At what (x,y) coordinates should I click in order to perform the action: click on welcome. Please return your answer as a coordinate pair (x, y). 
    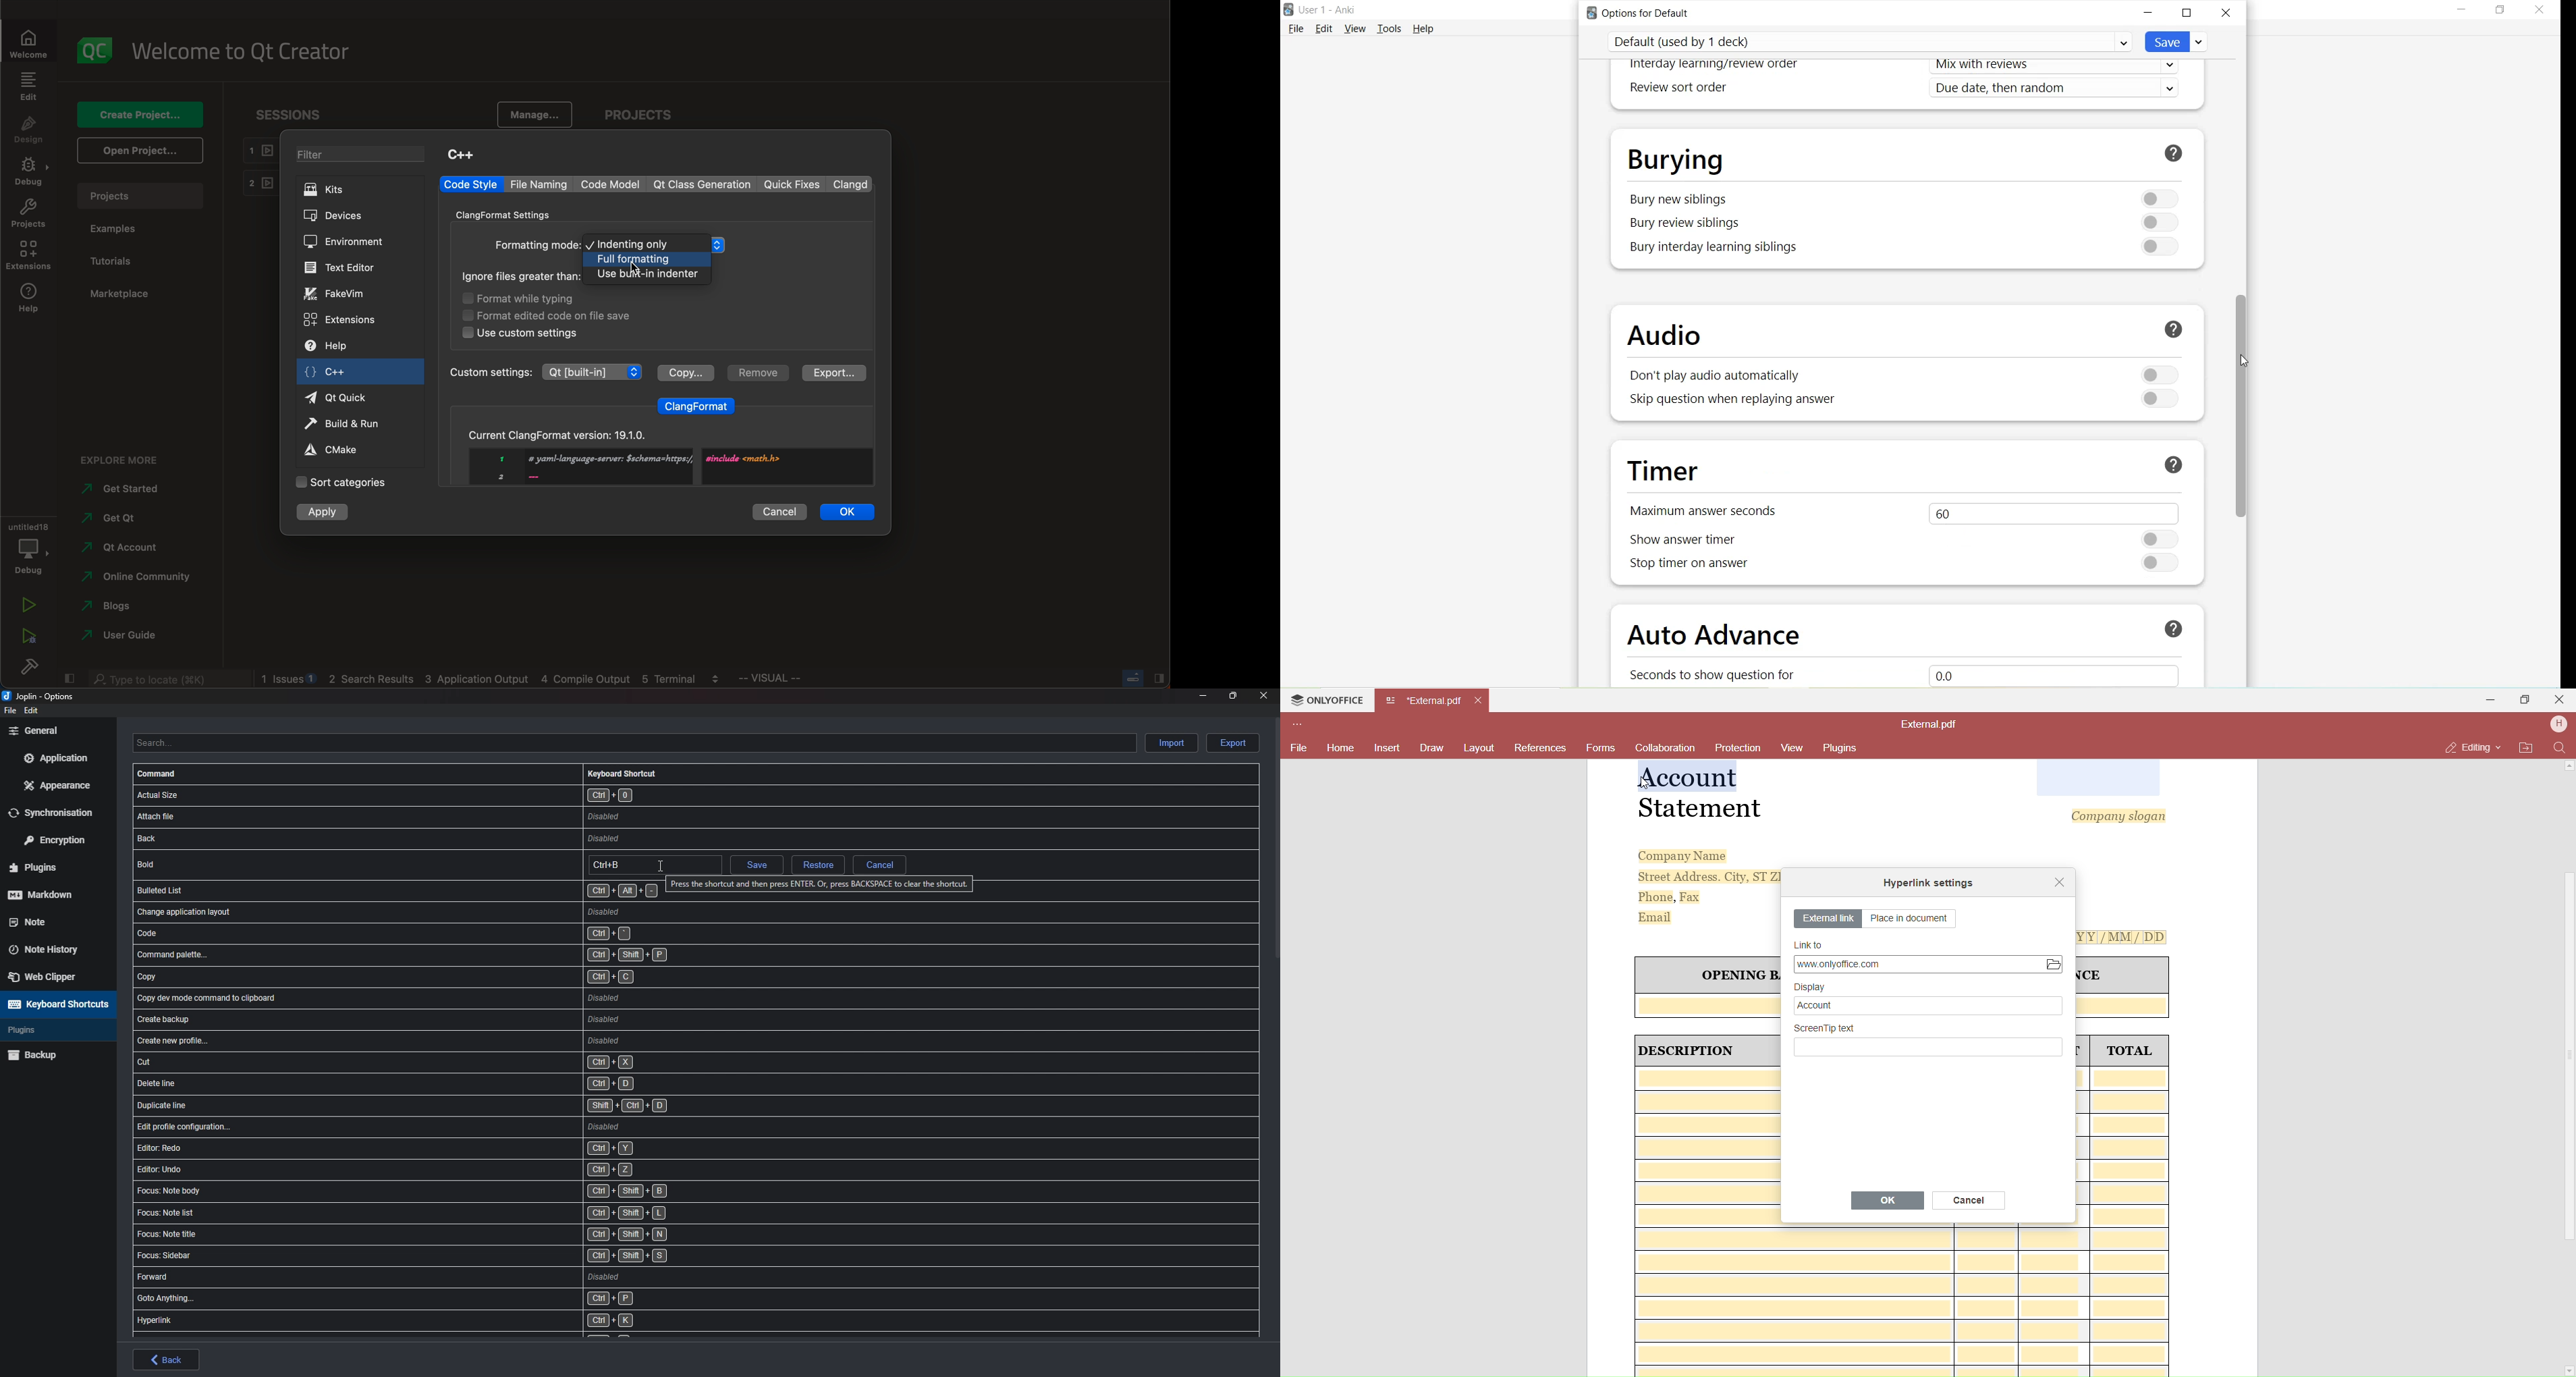
    Looking at the image, I should click on (34, 43).